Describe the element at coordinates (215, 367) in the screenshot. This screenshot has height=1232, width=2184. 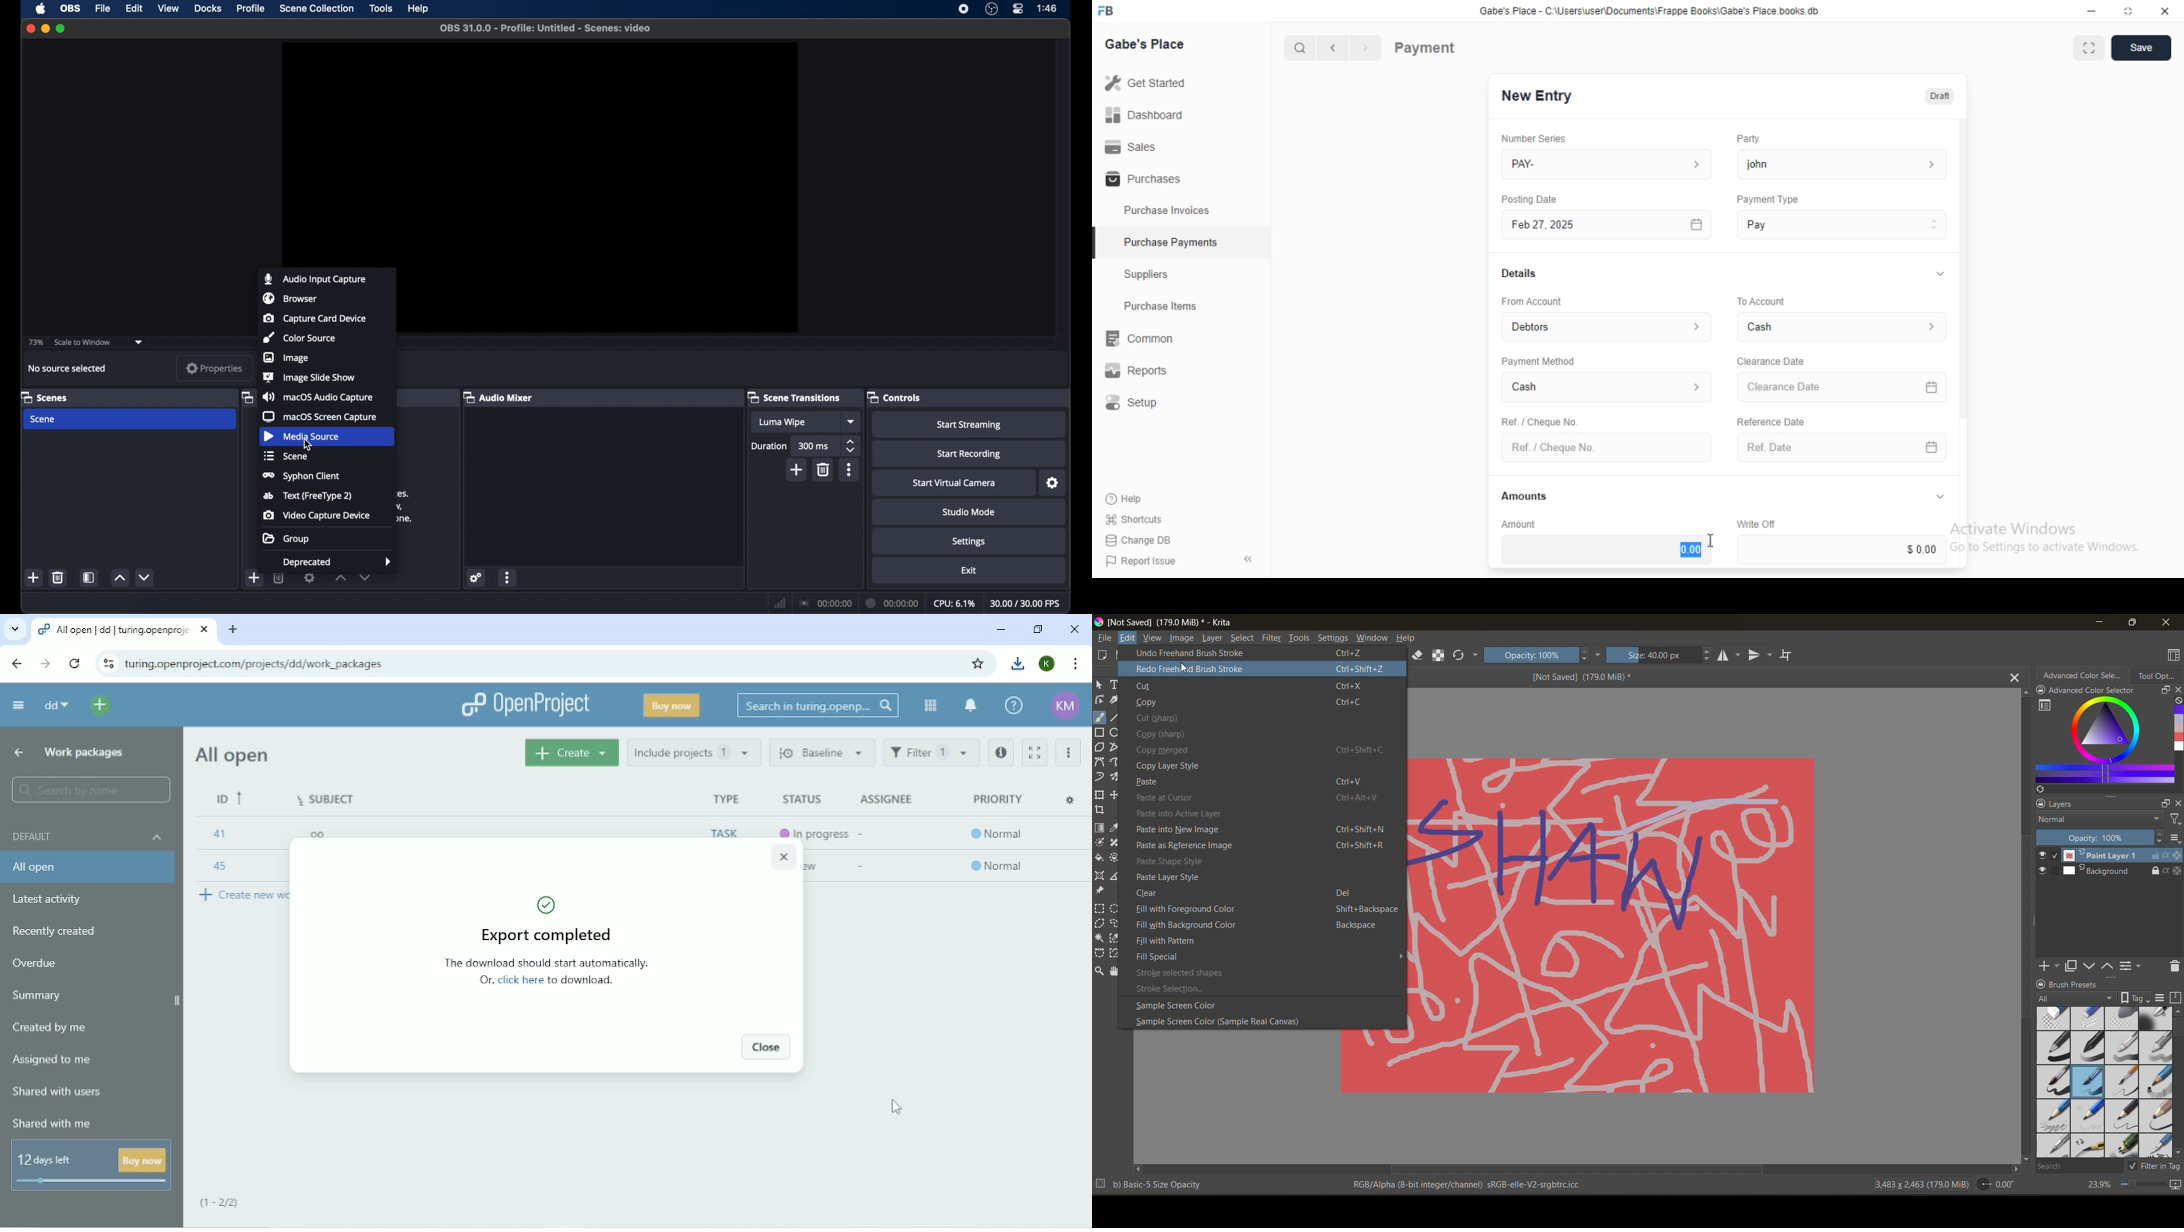
I see `properties` at that location.